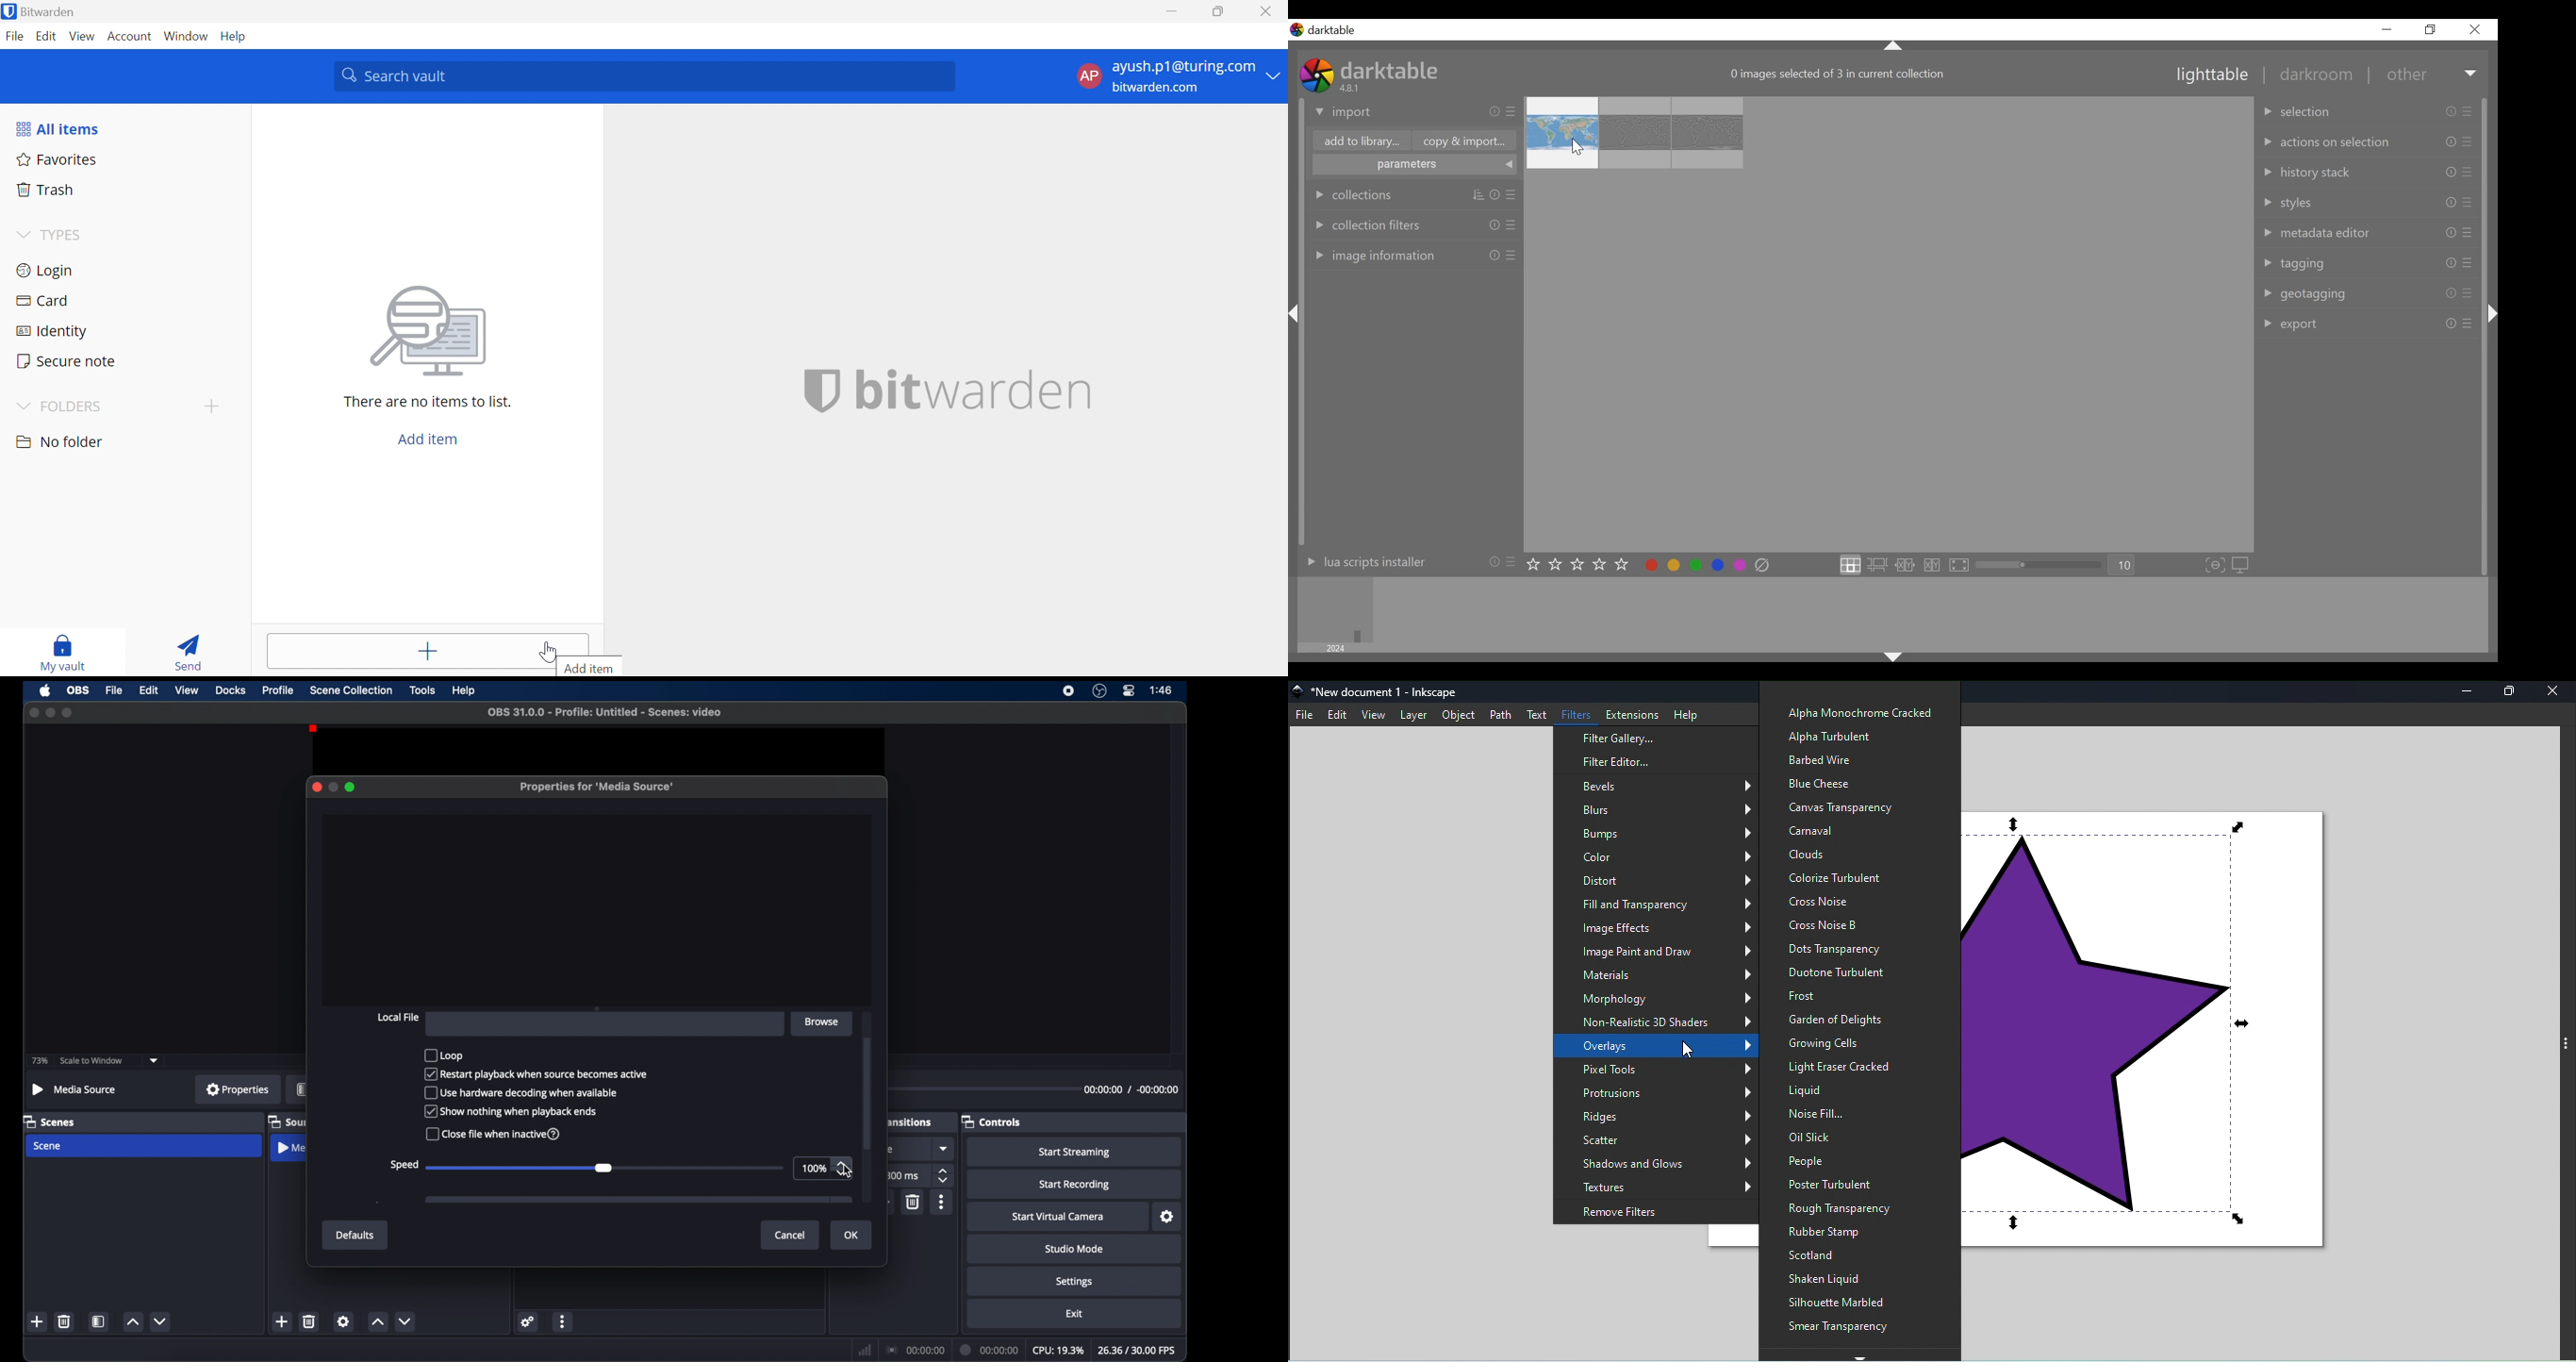  Describe the element at coordinates (154, 1061) in the screenshot. I see `dropdown` at that location.